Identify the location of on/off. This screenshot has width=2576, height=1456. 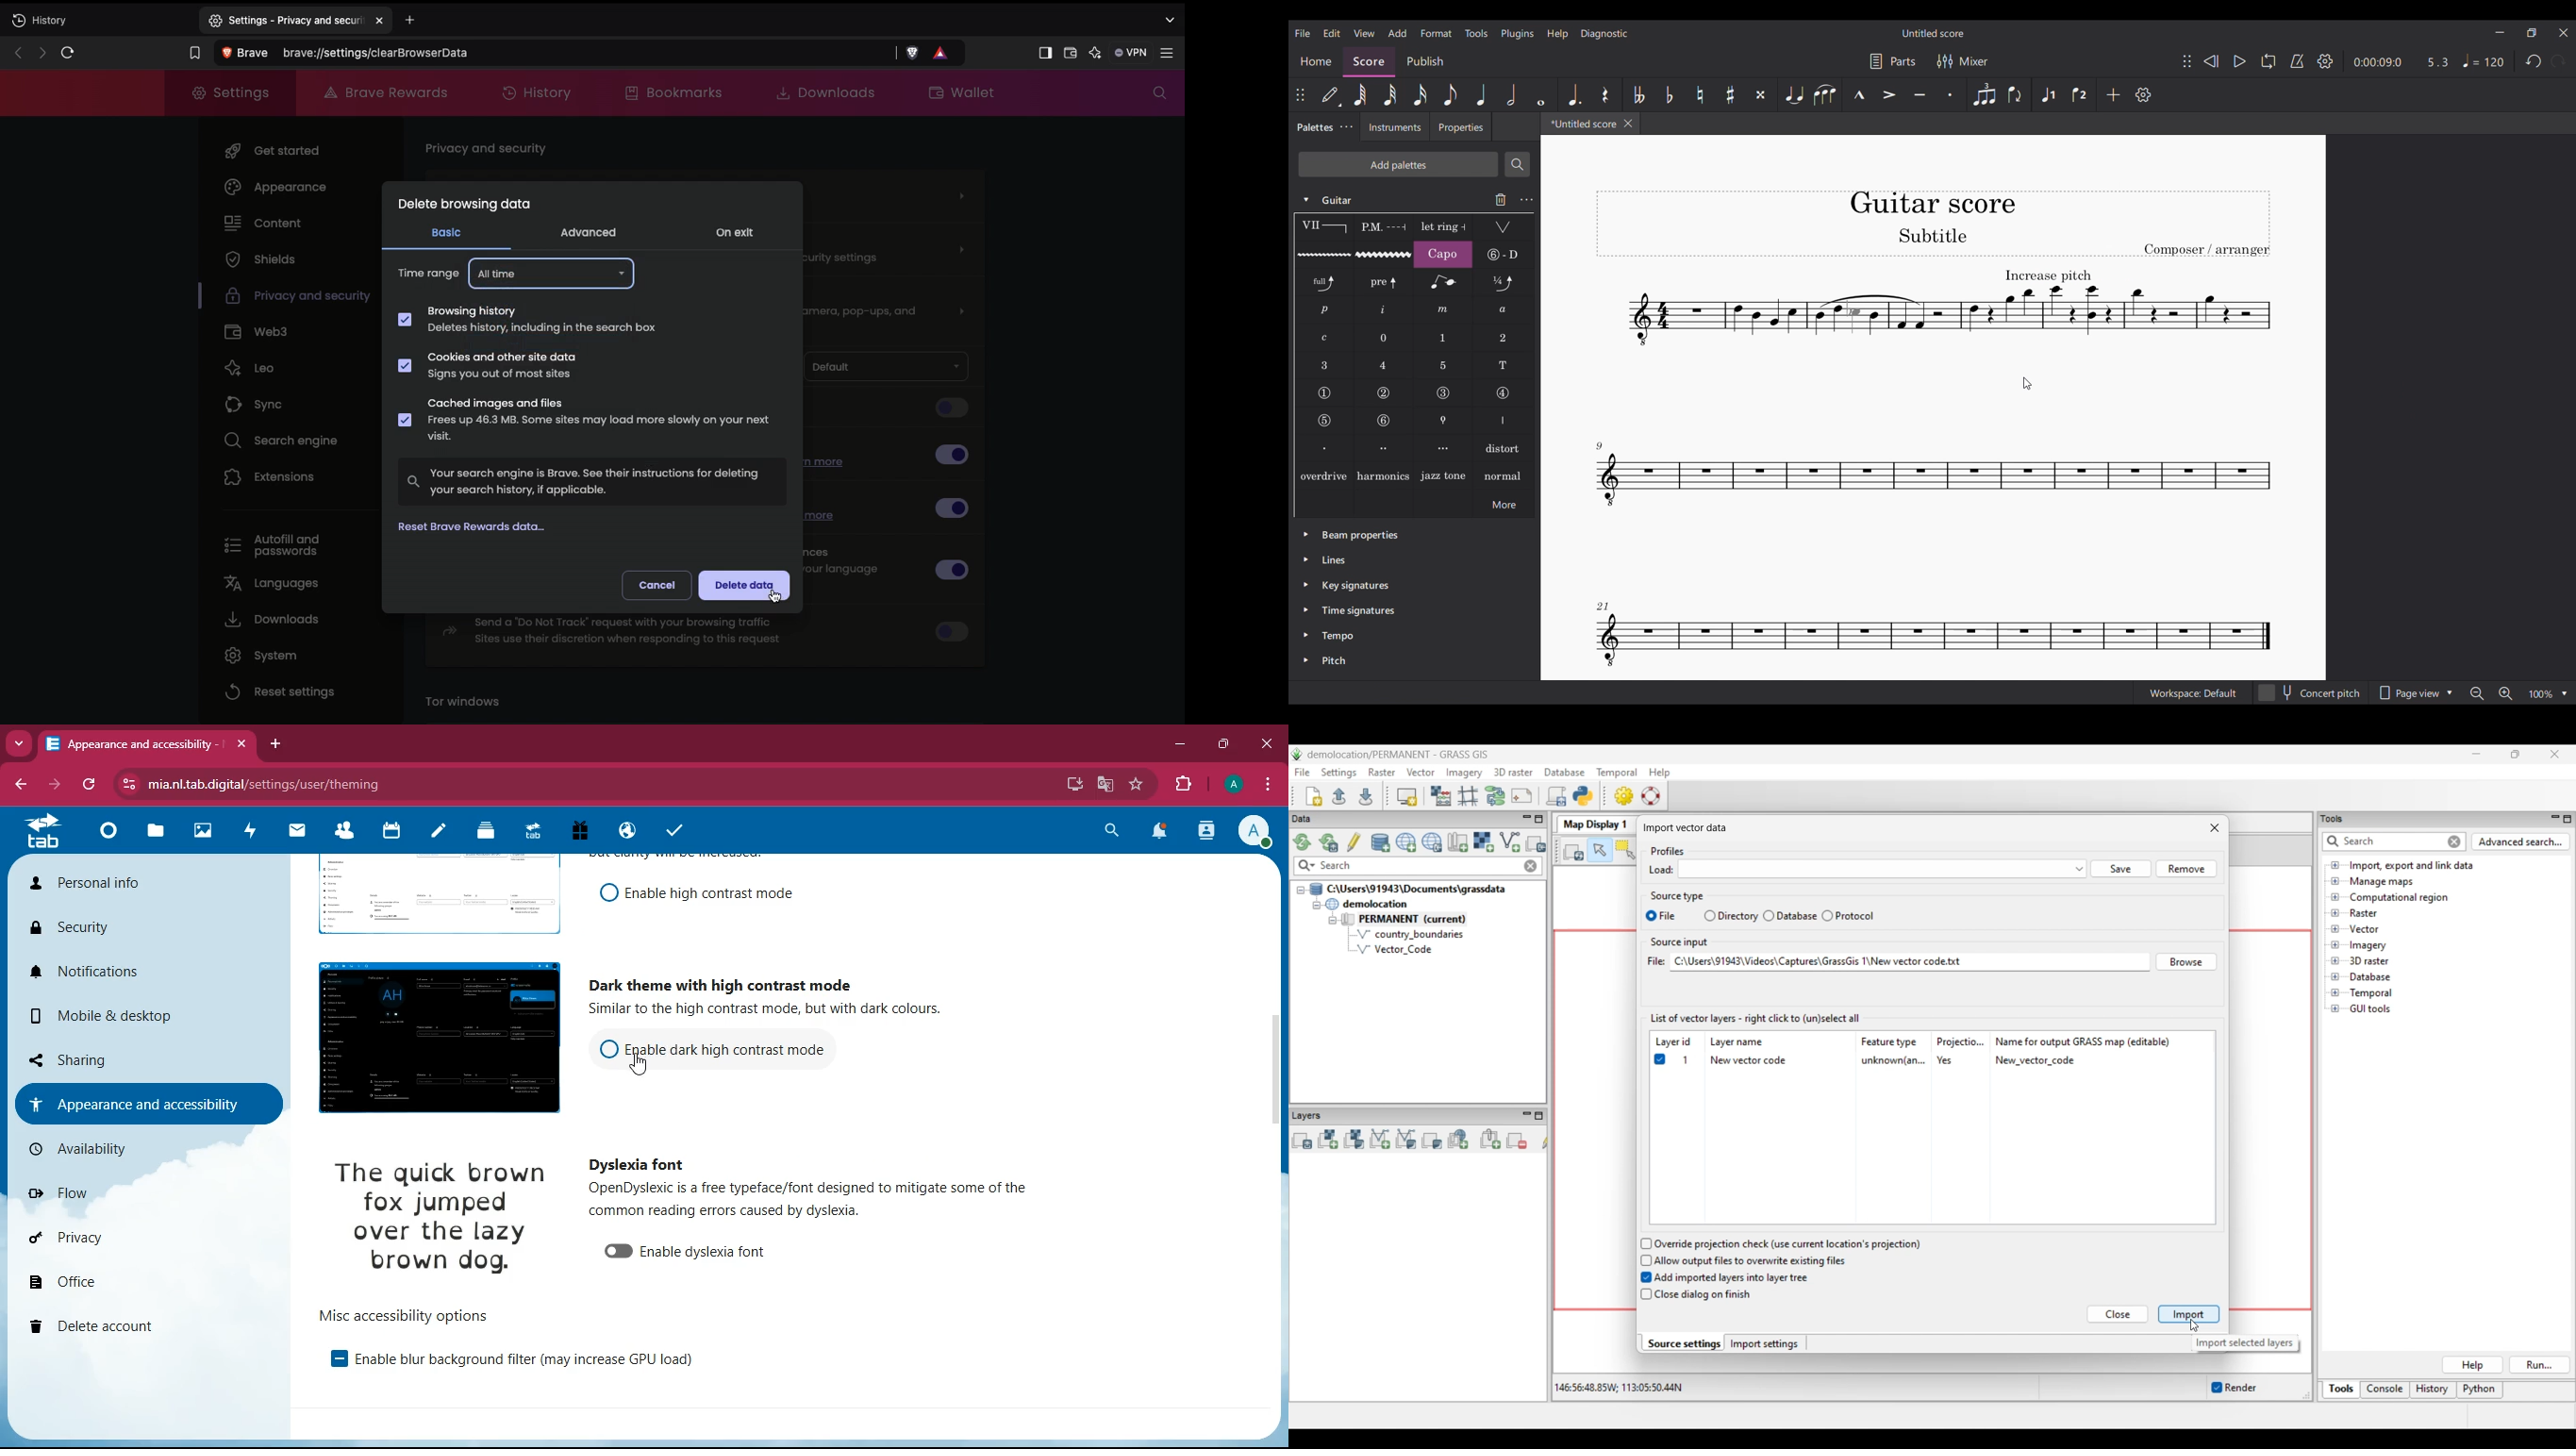
(603, 1052).